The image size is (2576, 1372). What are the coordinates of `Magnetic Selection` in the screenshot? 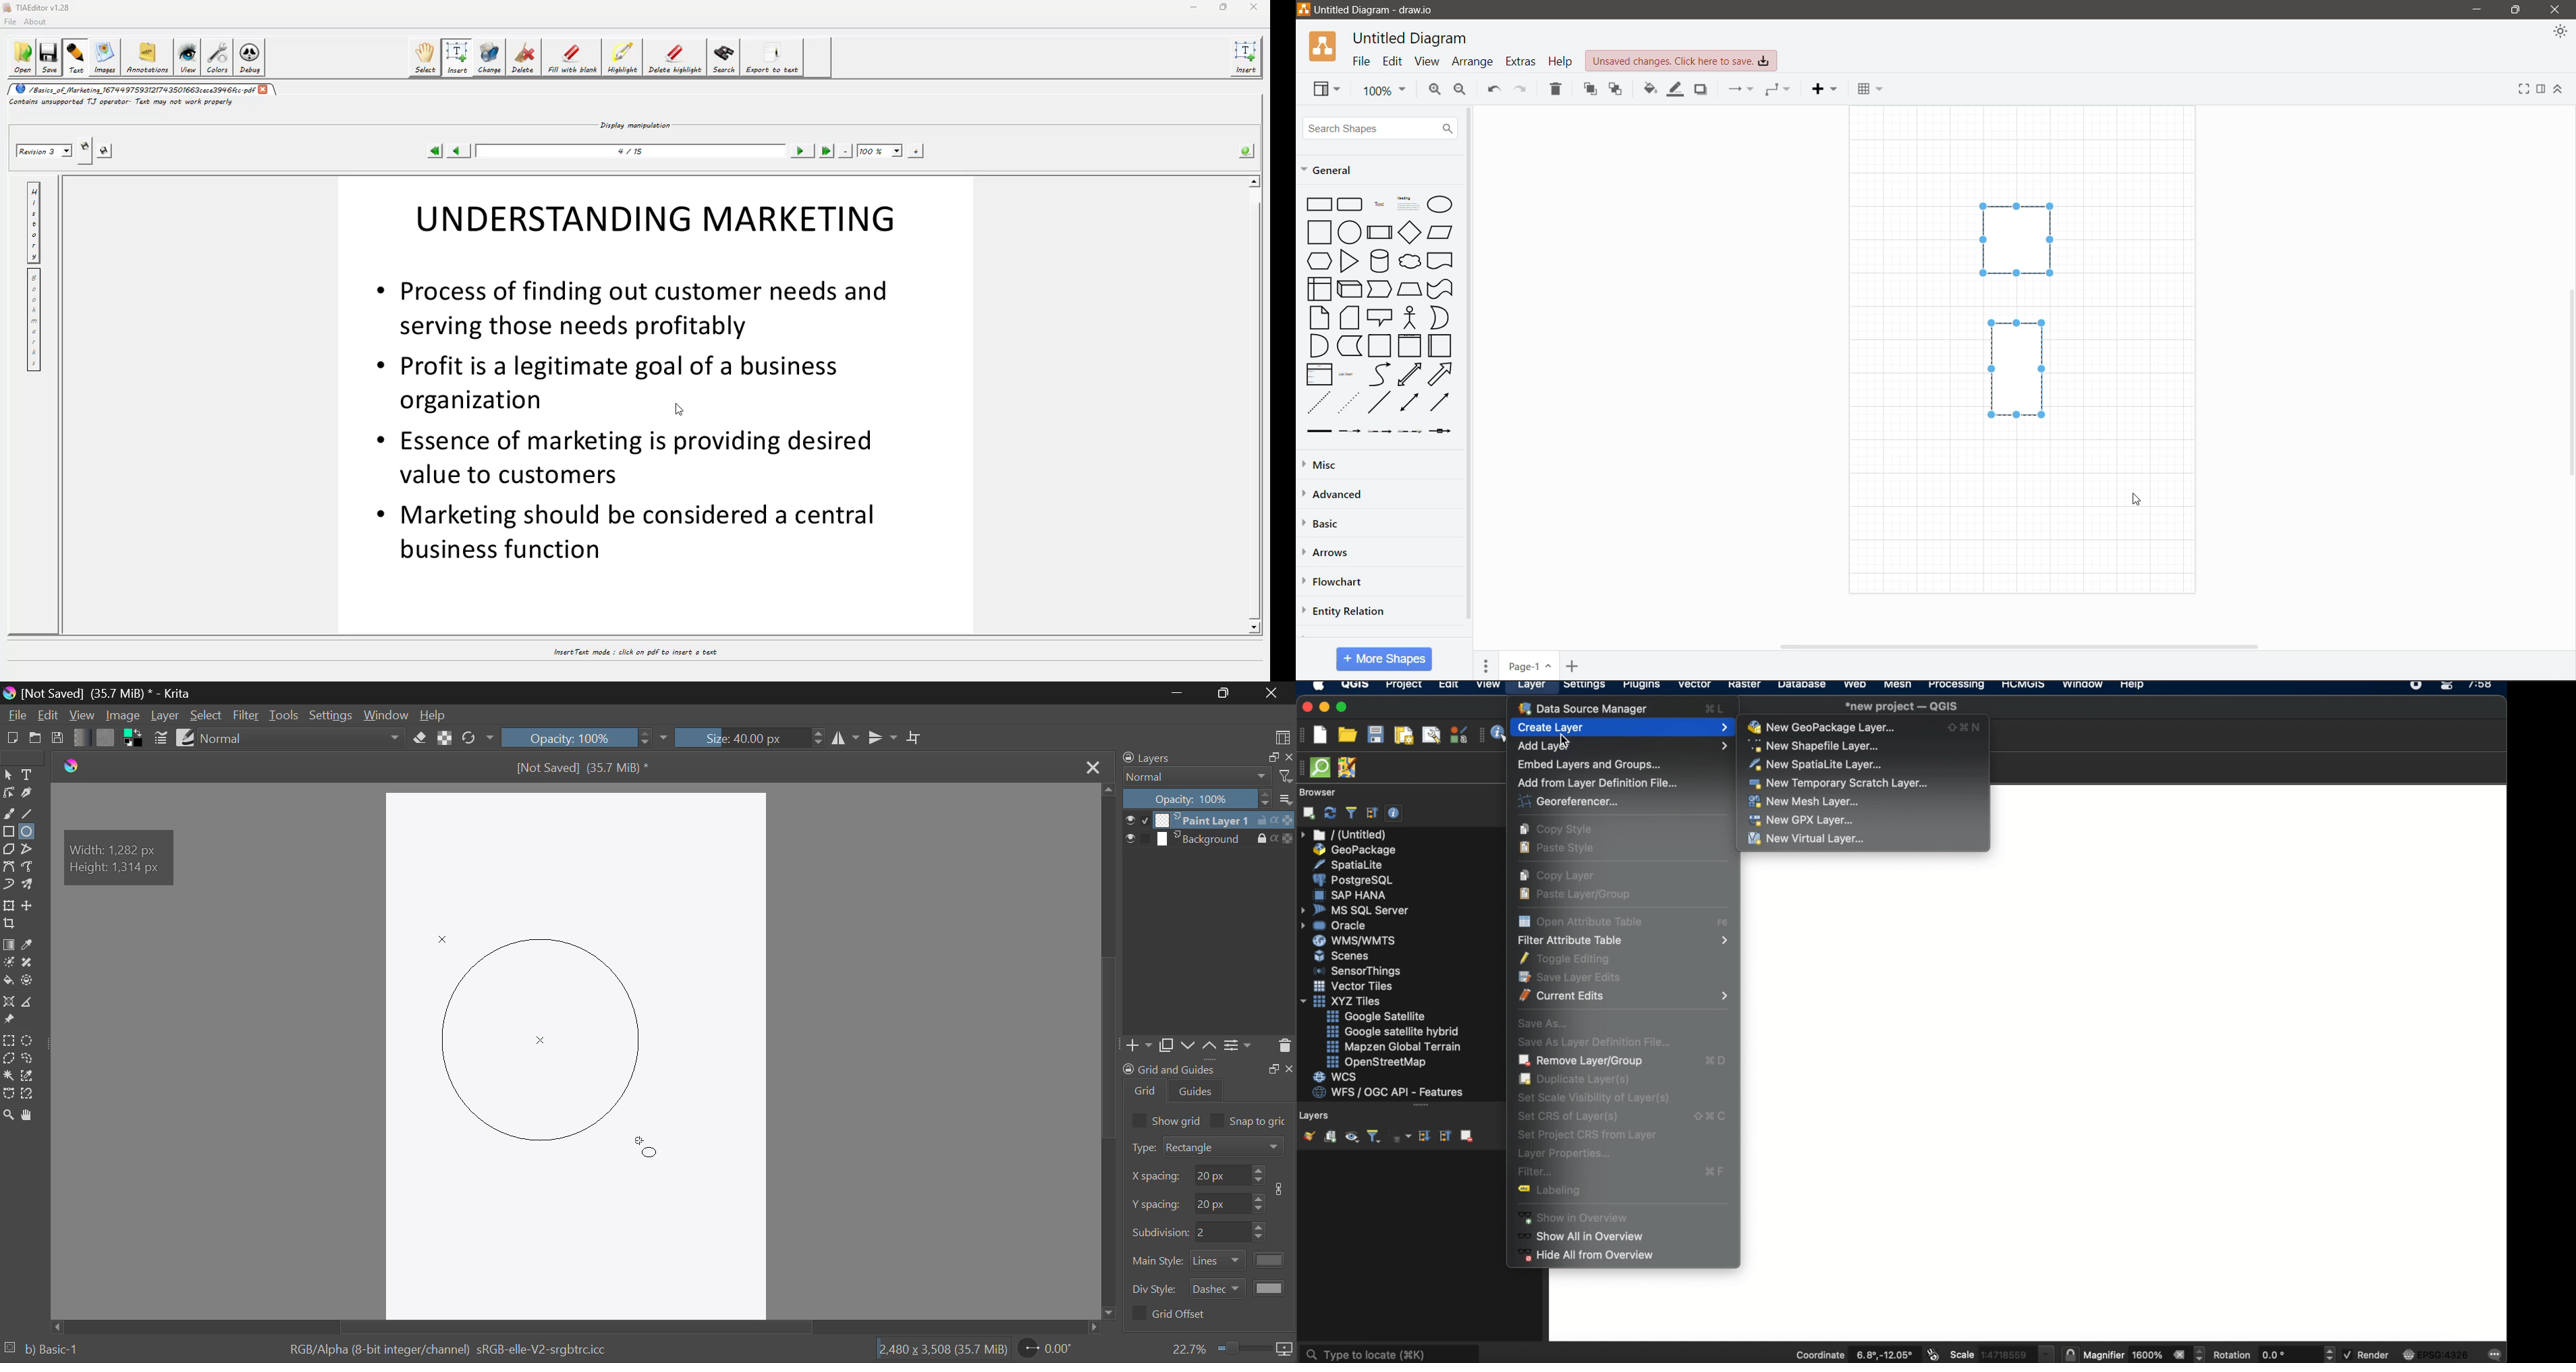 It's located at (30, 1093).